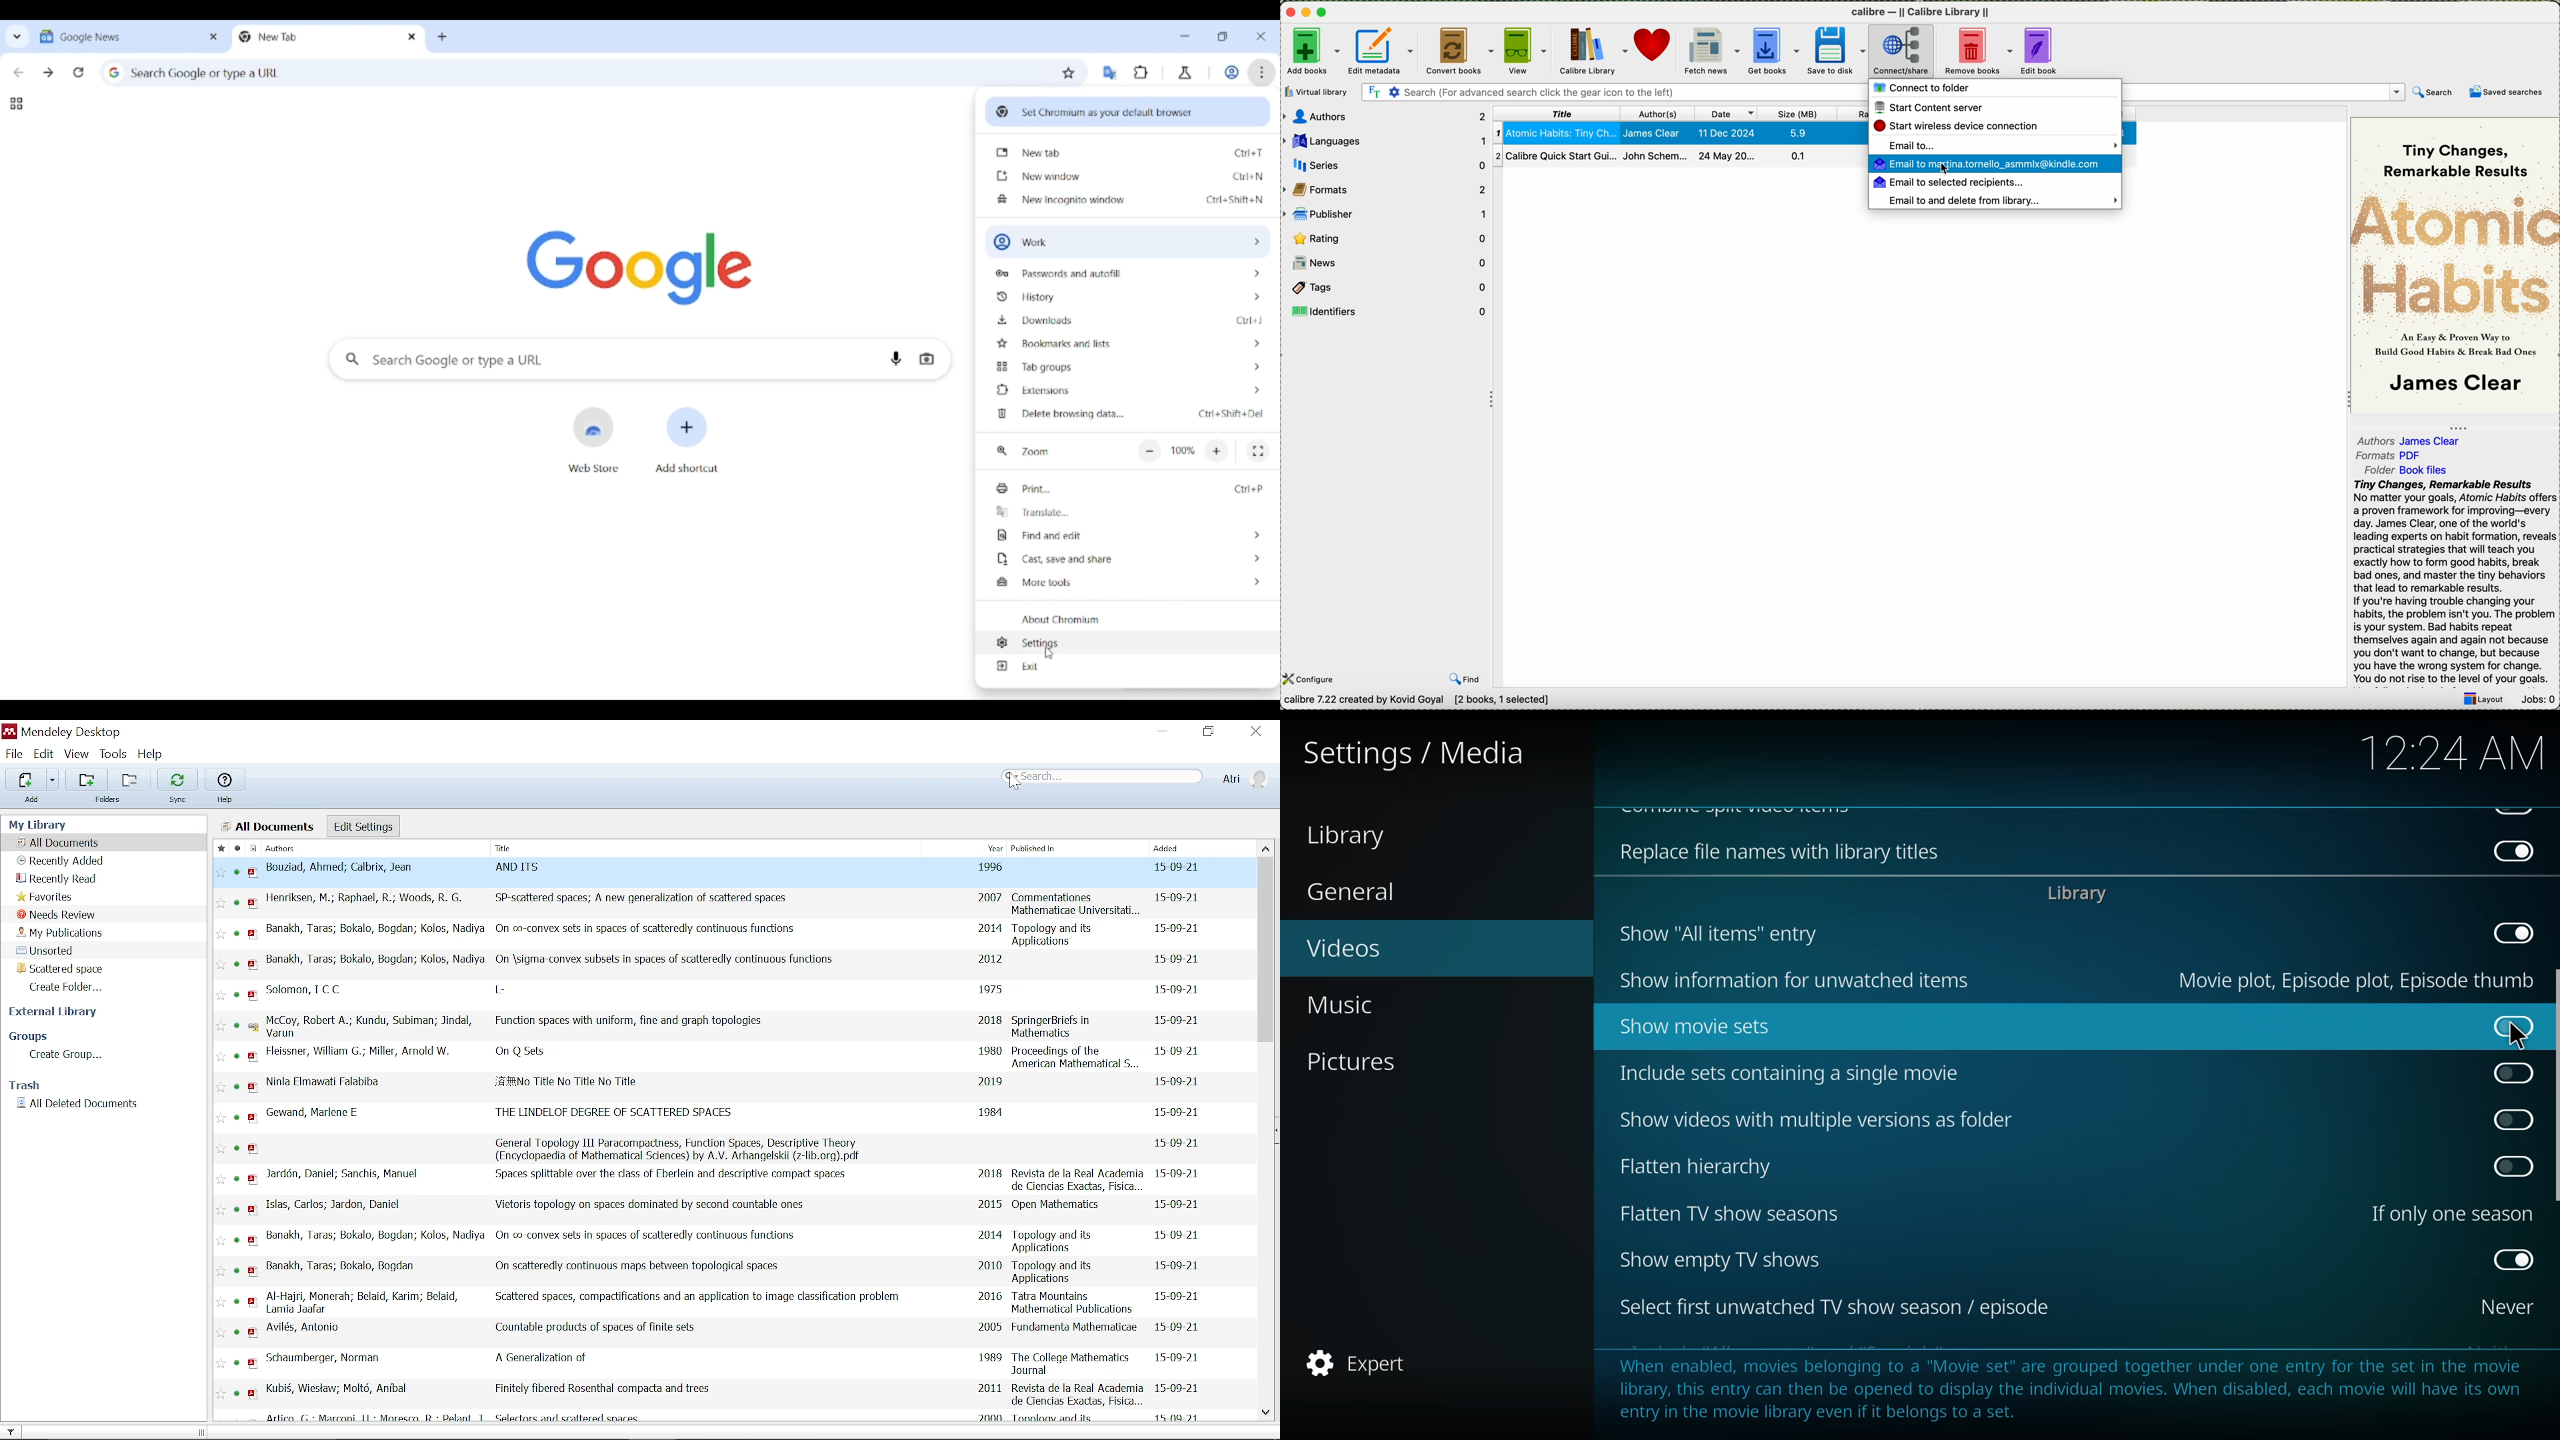 This screenshot has width=2576, height=1456. What do you see at coordinates (1385, 116) in the screenshot?
I see `authors` at bounding box center [1385, 116].